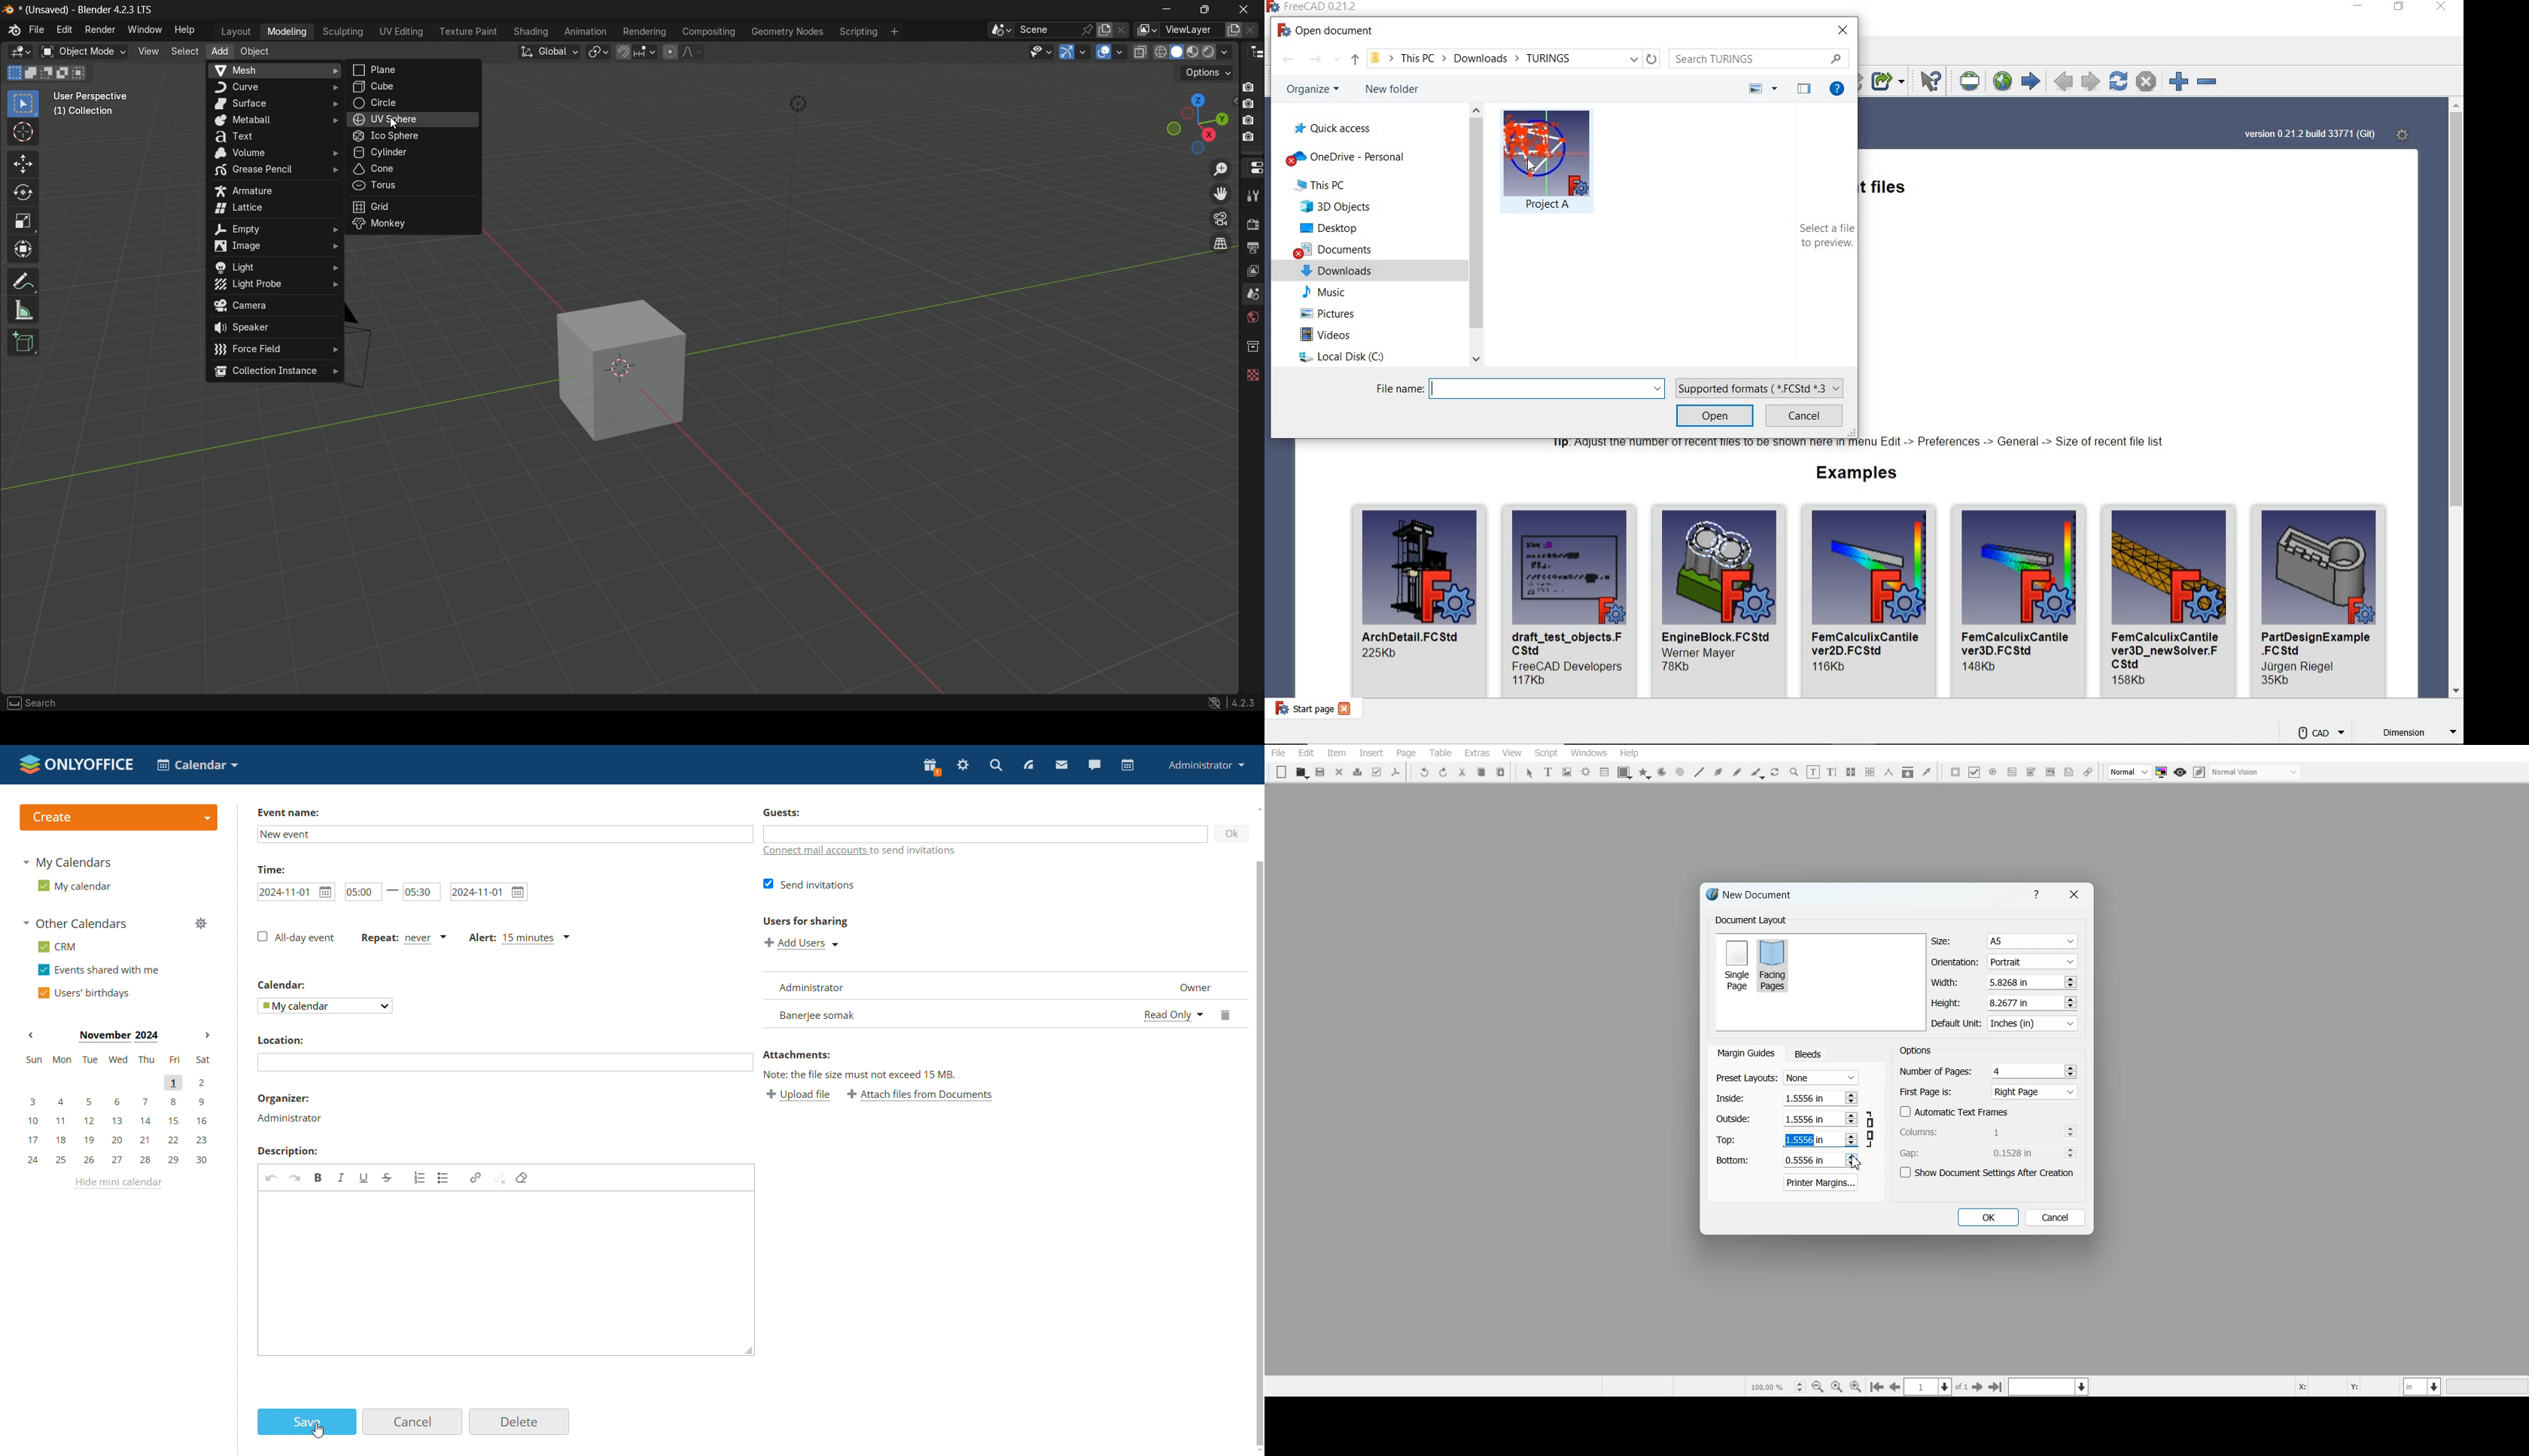 Image resolution: width=2548 pixels, height=1456 pixels. What do you see at coordinates (2456, 400) in the screenshot?
I see `SCROLLBAR` at bounding box center [2456, 400].